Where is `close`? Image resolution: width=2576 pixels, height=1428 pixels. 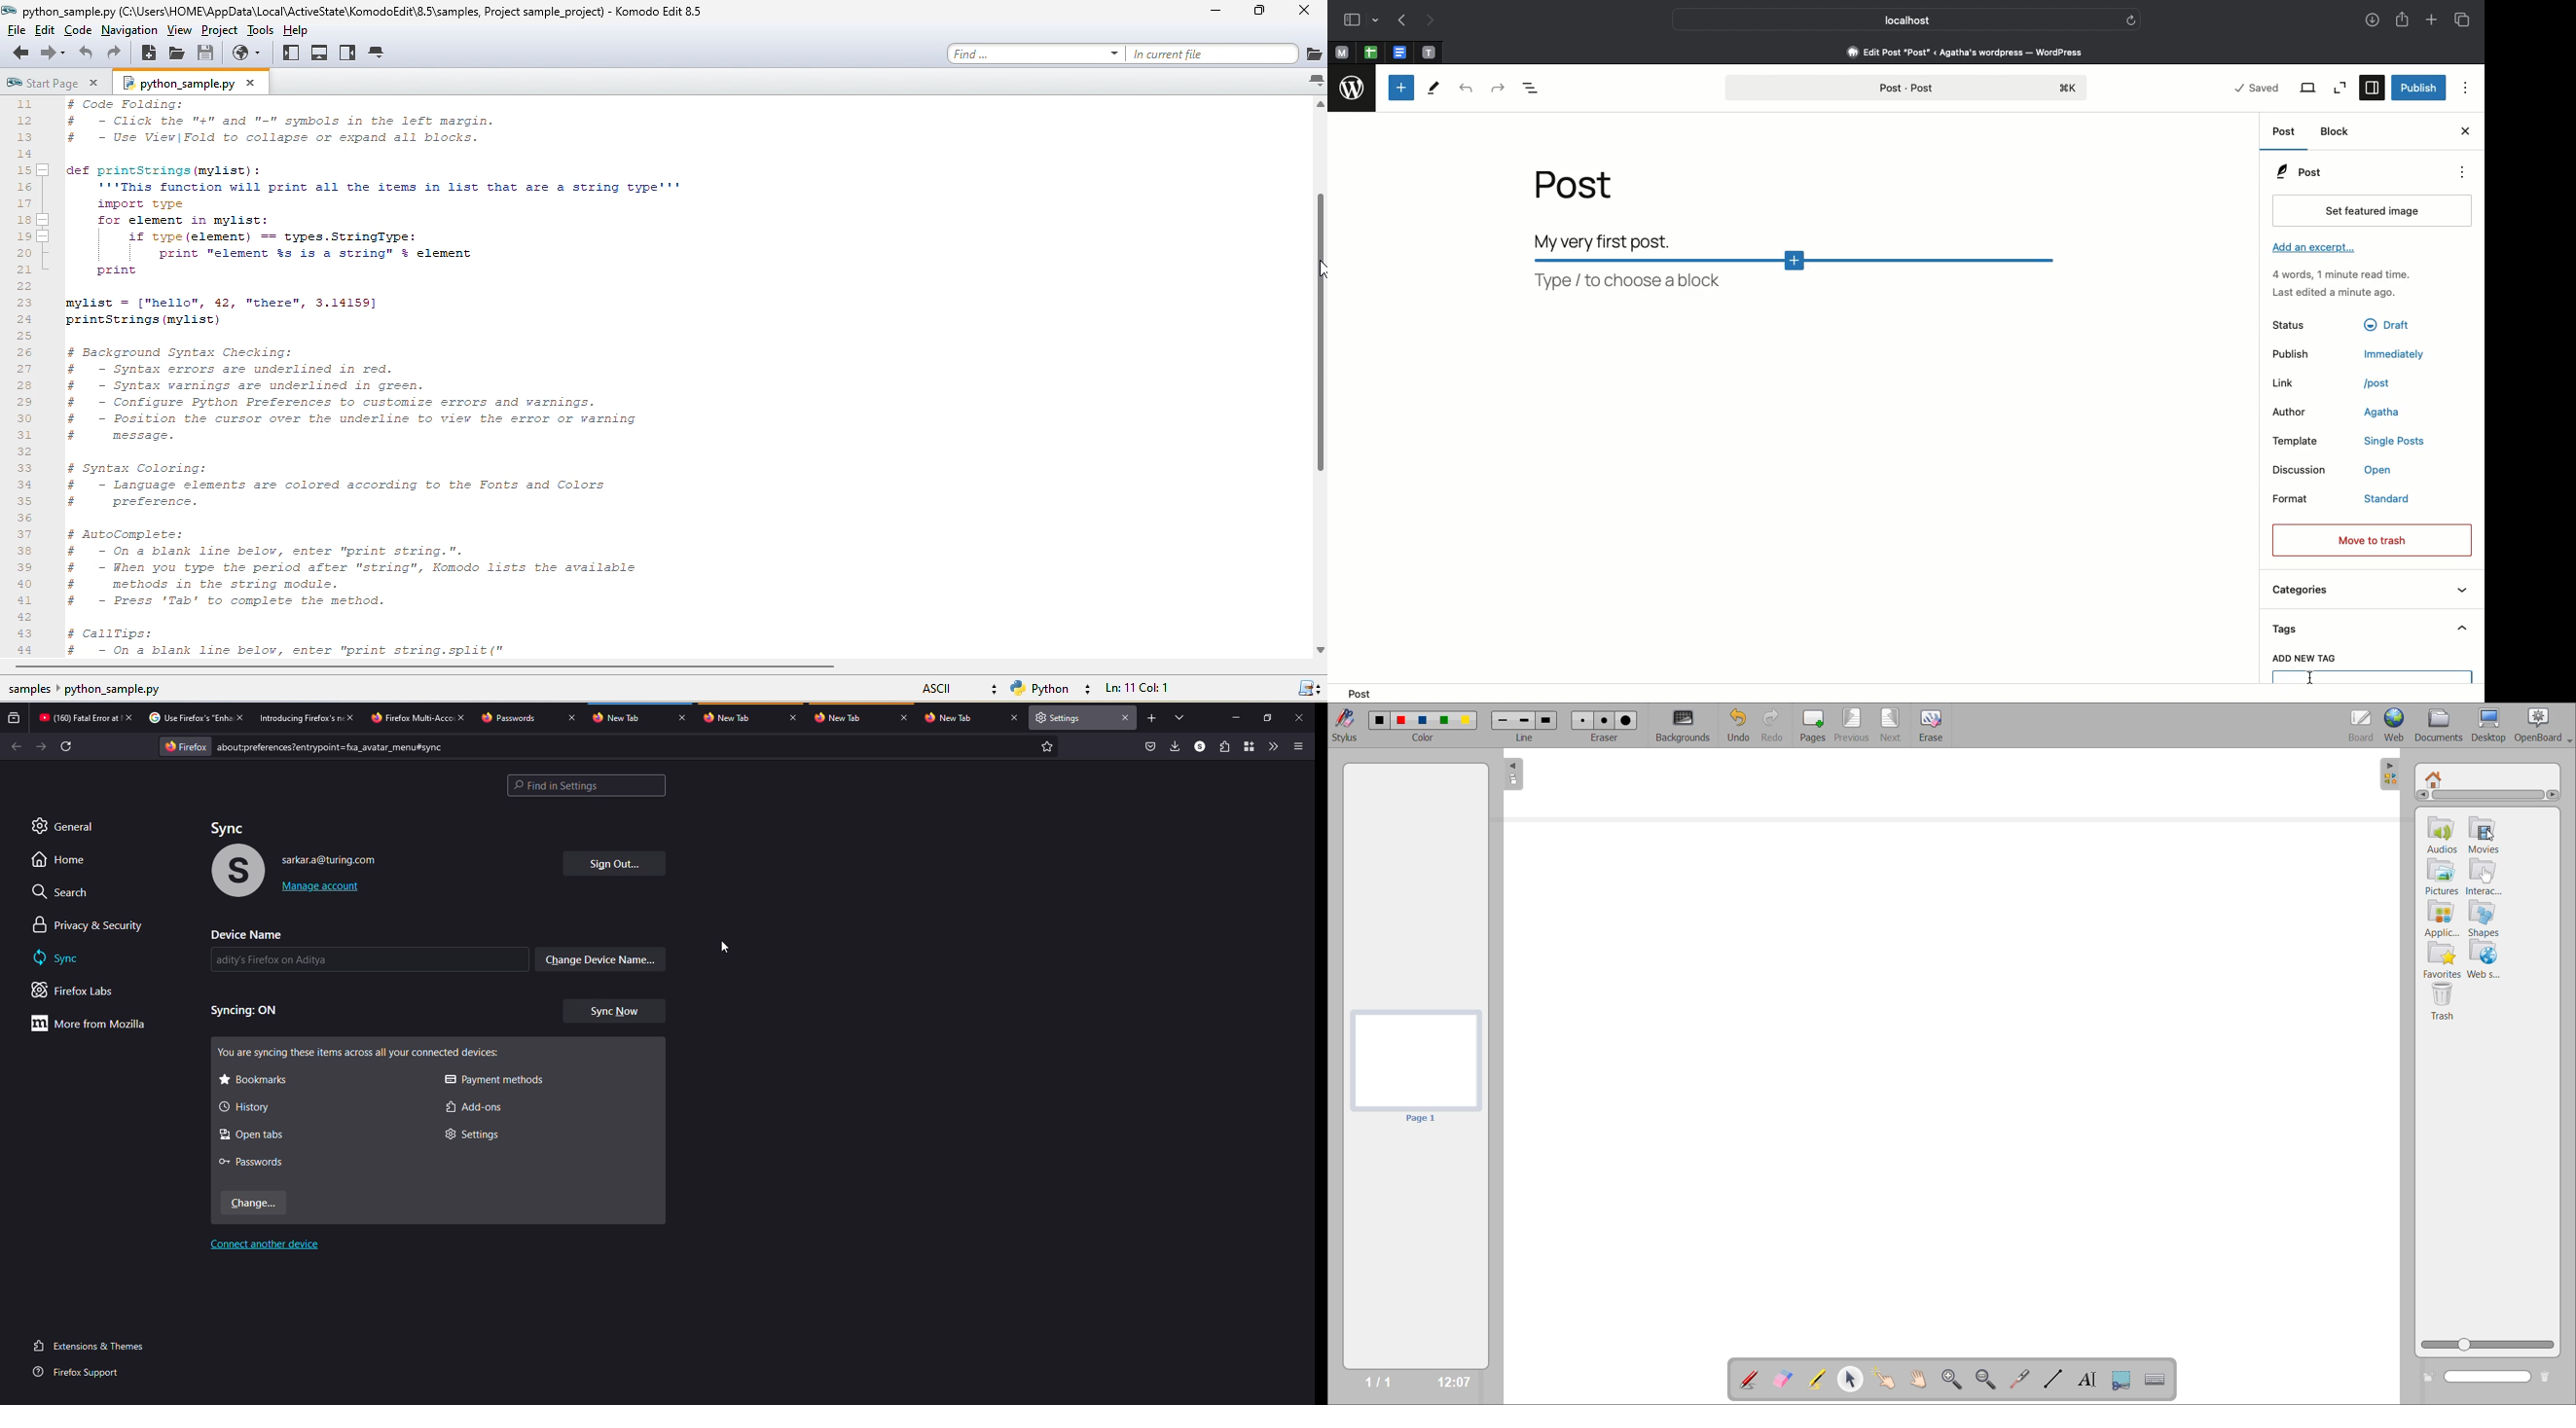
close is located at coordinates (796, 718).